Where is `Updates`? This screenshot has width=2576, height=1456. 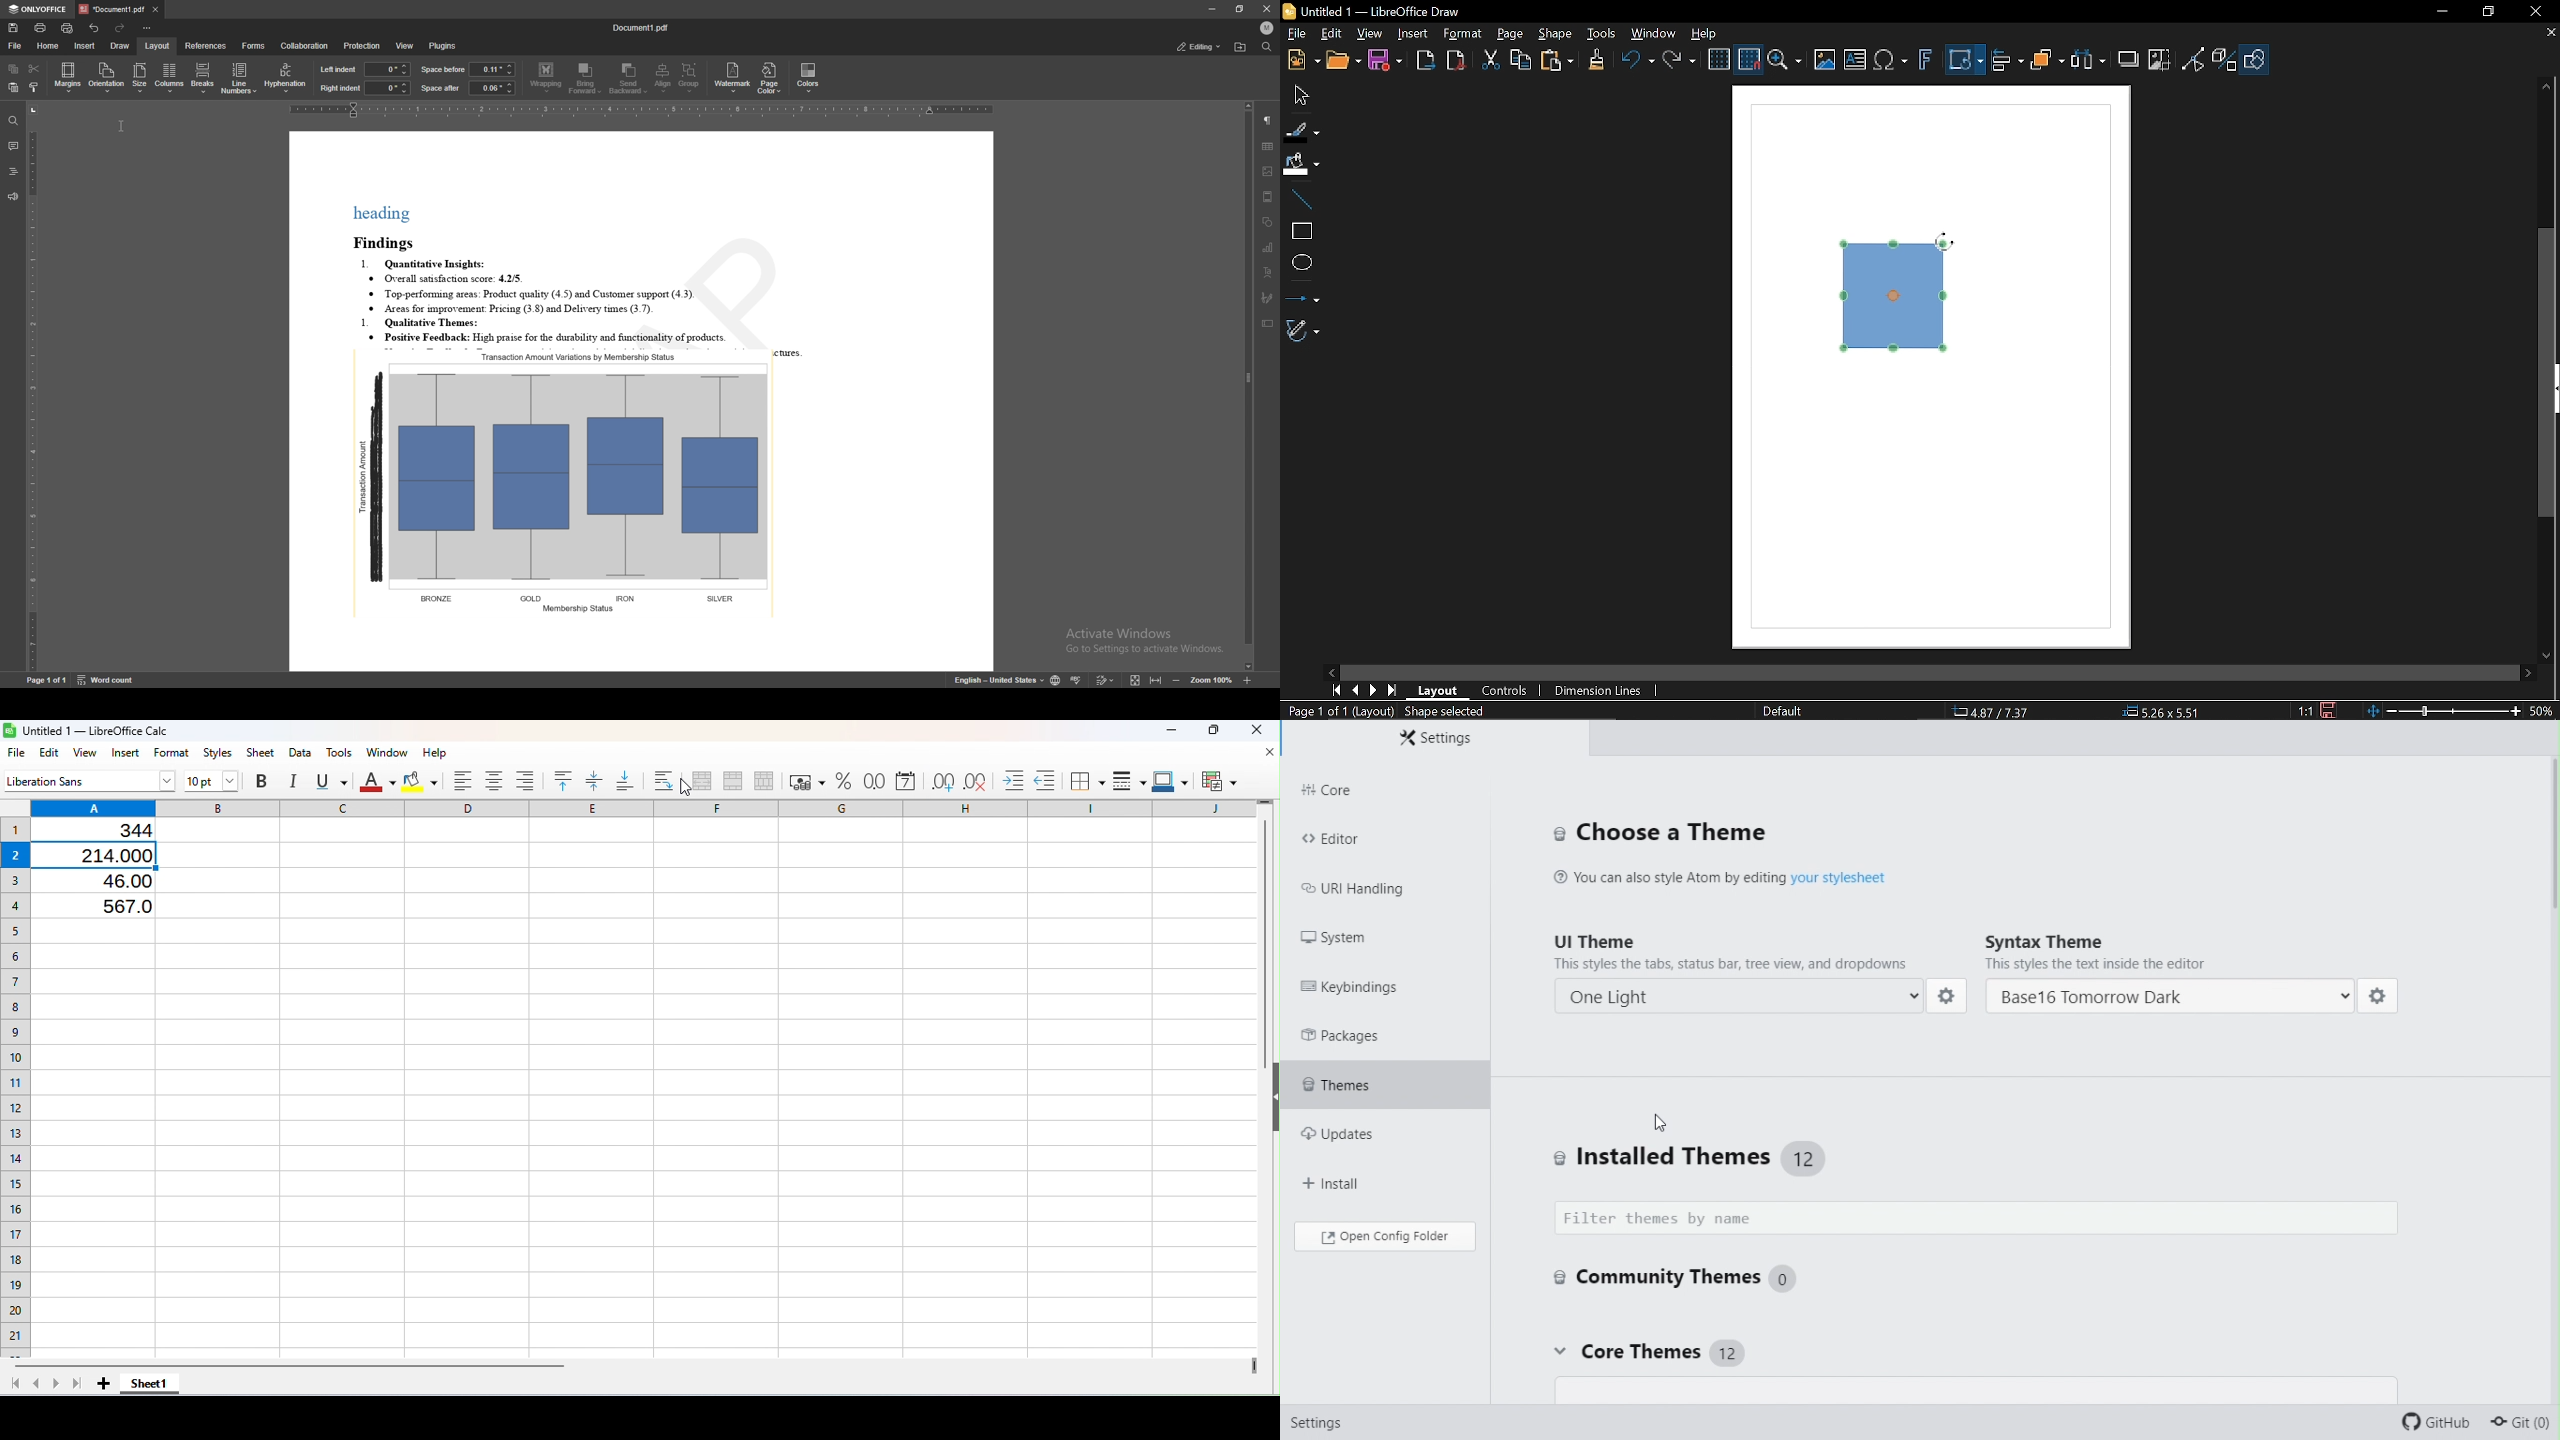 Updates is located at coordinates (1354, 1136).